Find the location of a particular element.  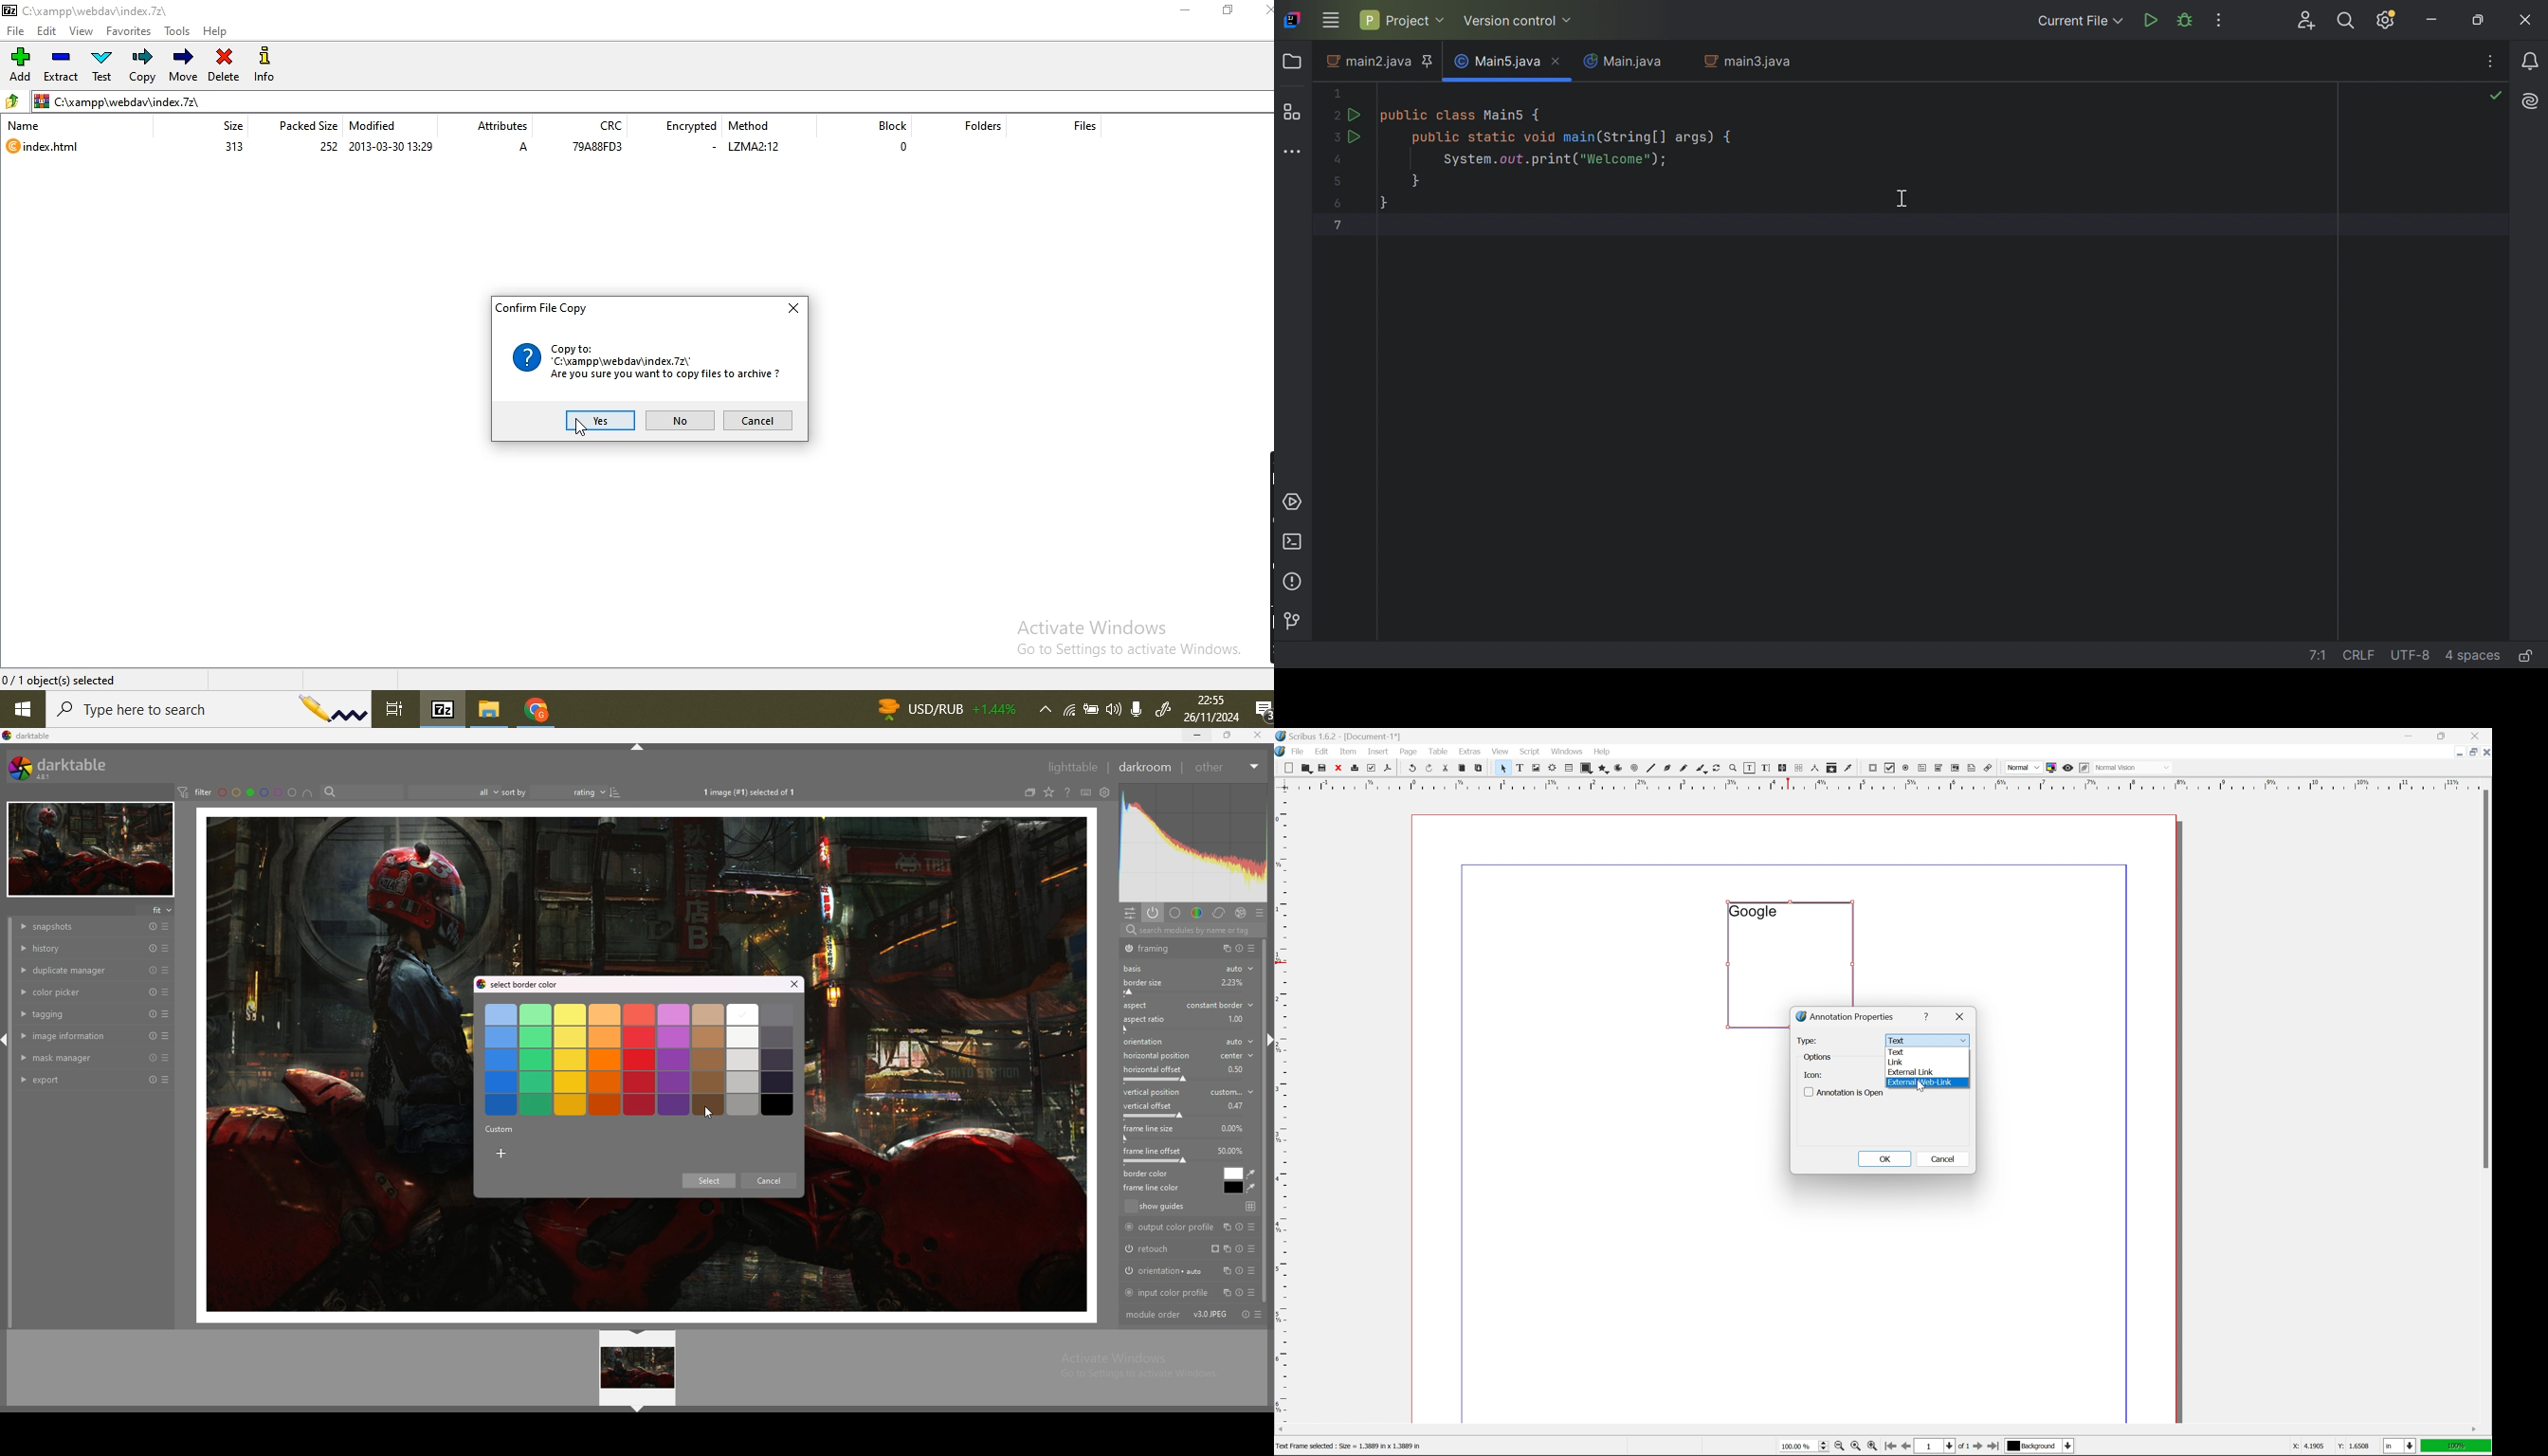

save as pdf is located at coordinates (1388, 768).